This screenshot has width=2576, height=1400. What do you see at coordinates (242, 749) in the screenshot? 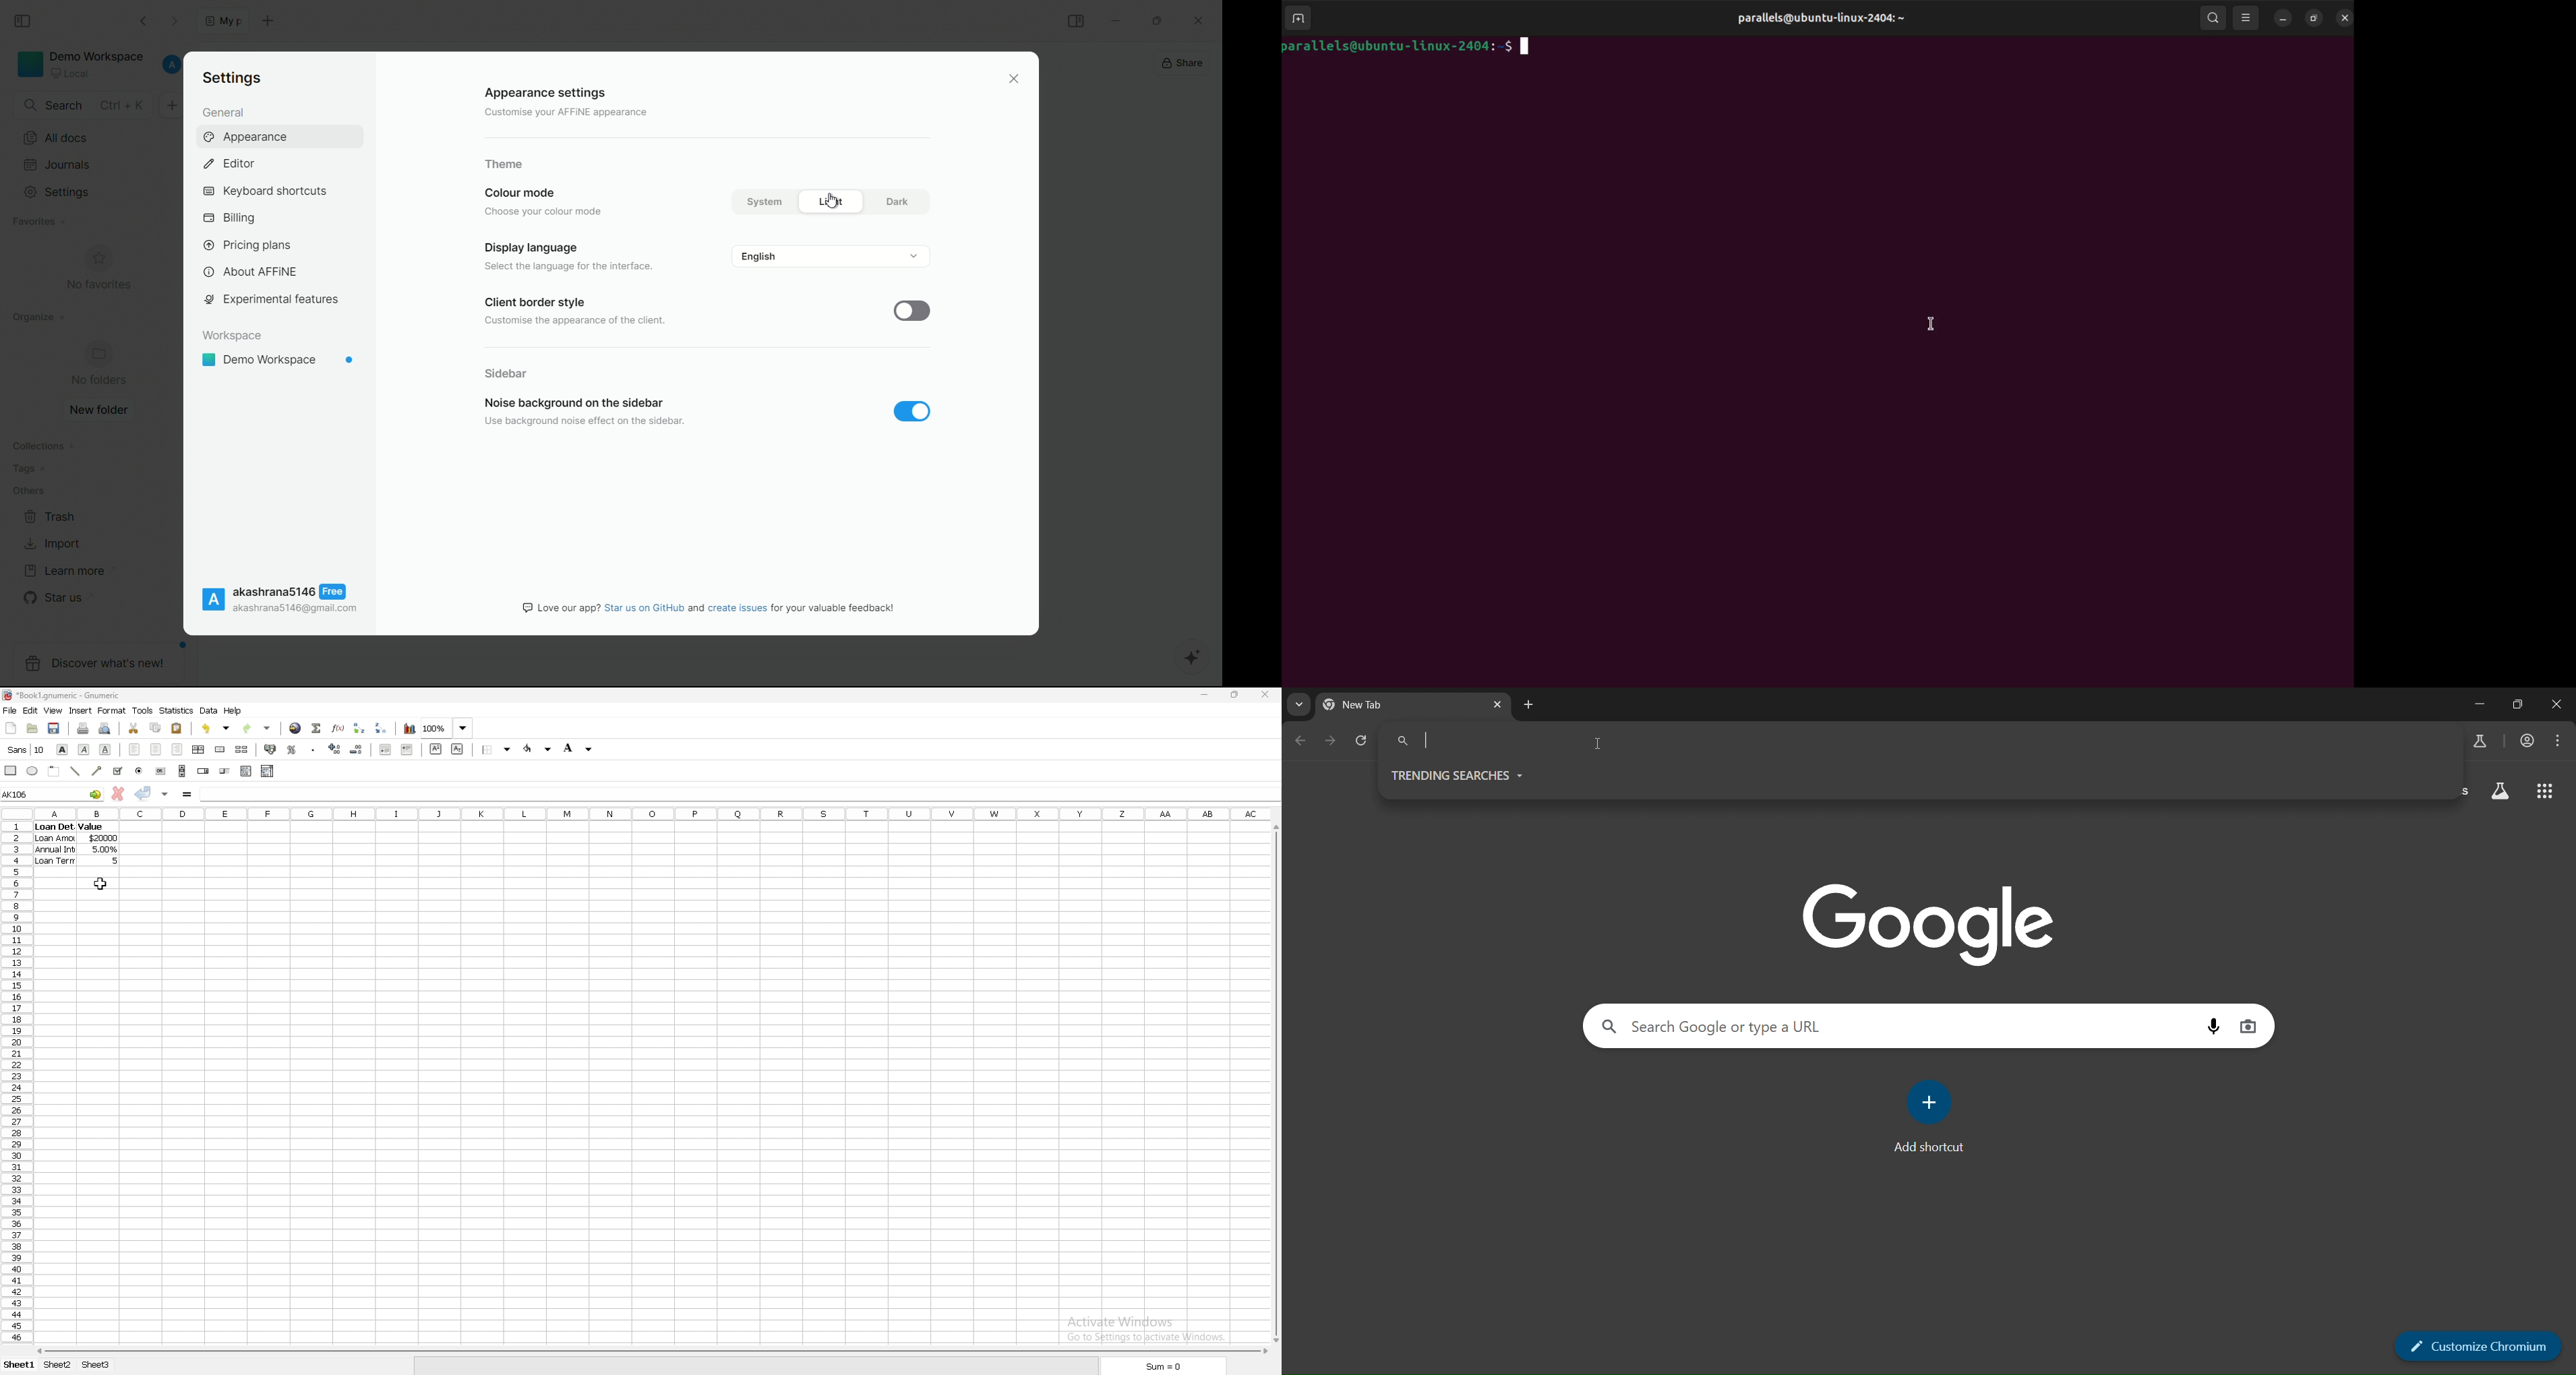
I see `split merged cells` at bounding box center [242, 749].